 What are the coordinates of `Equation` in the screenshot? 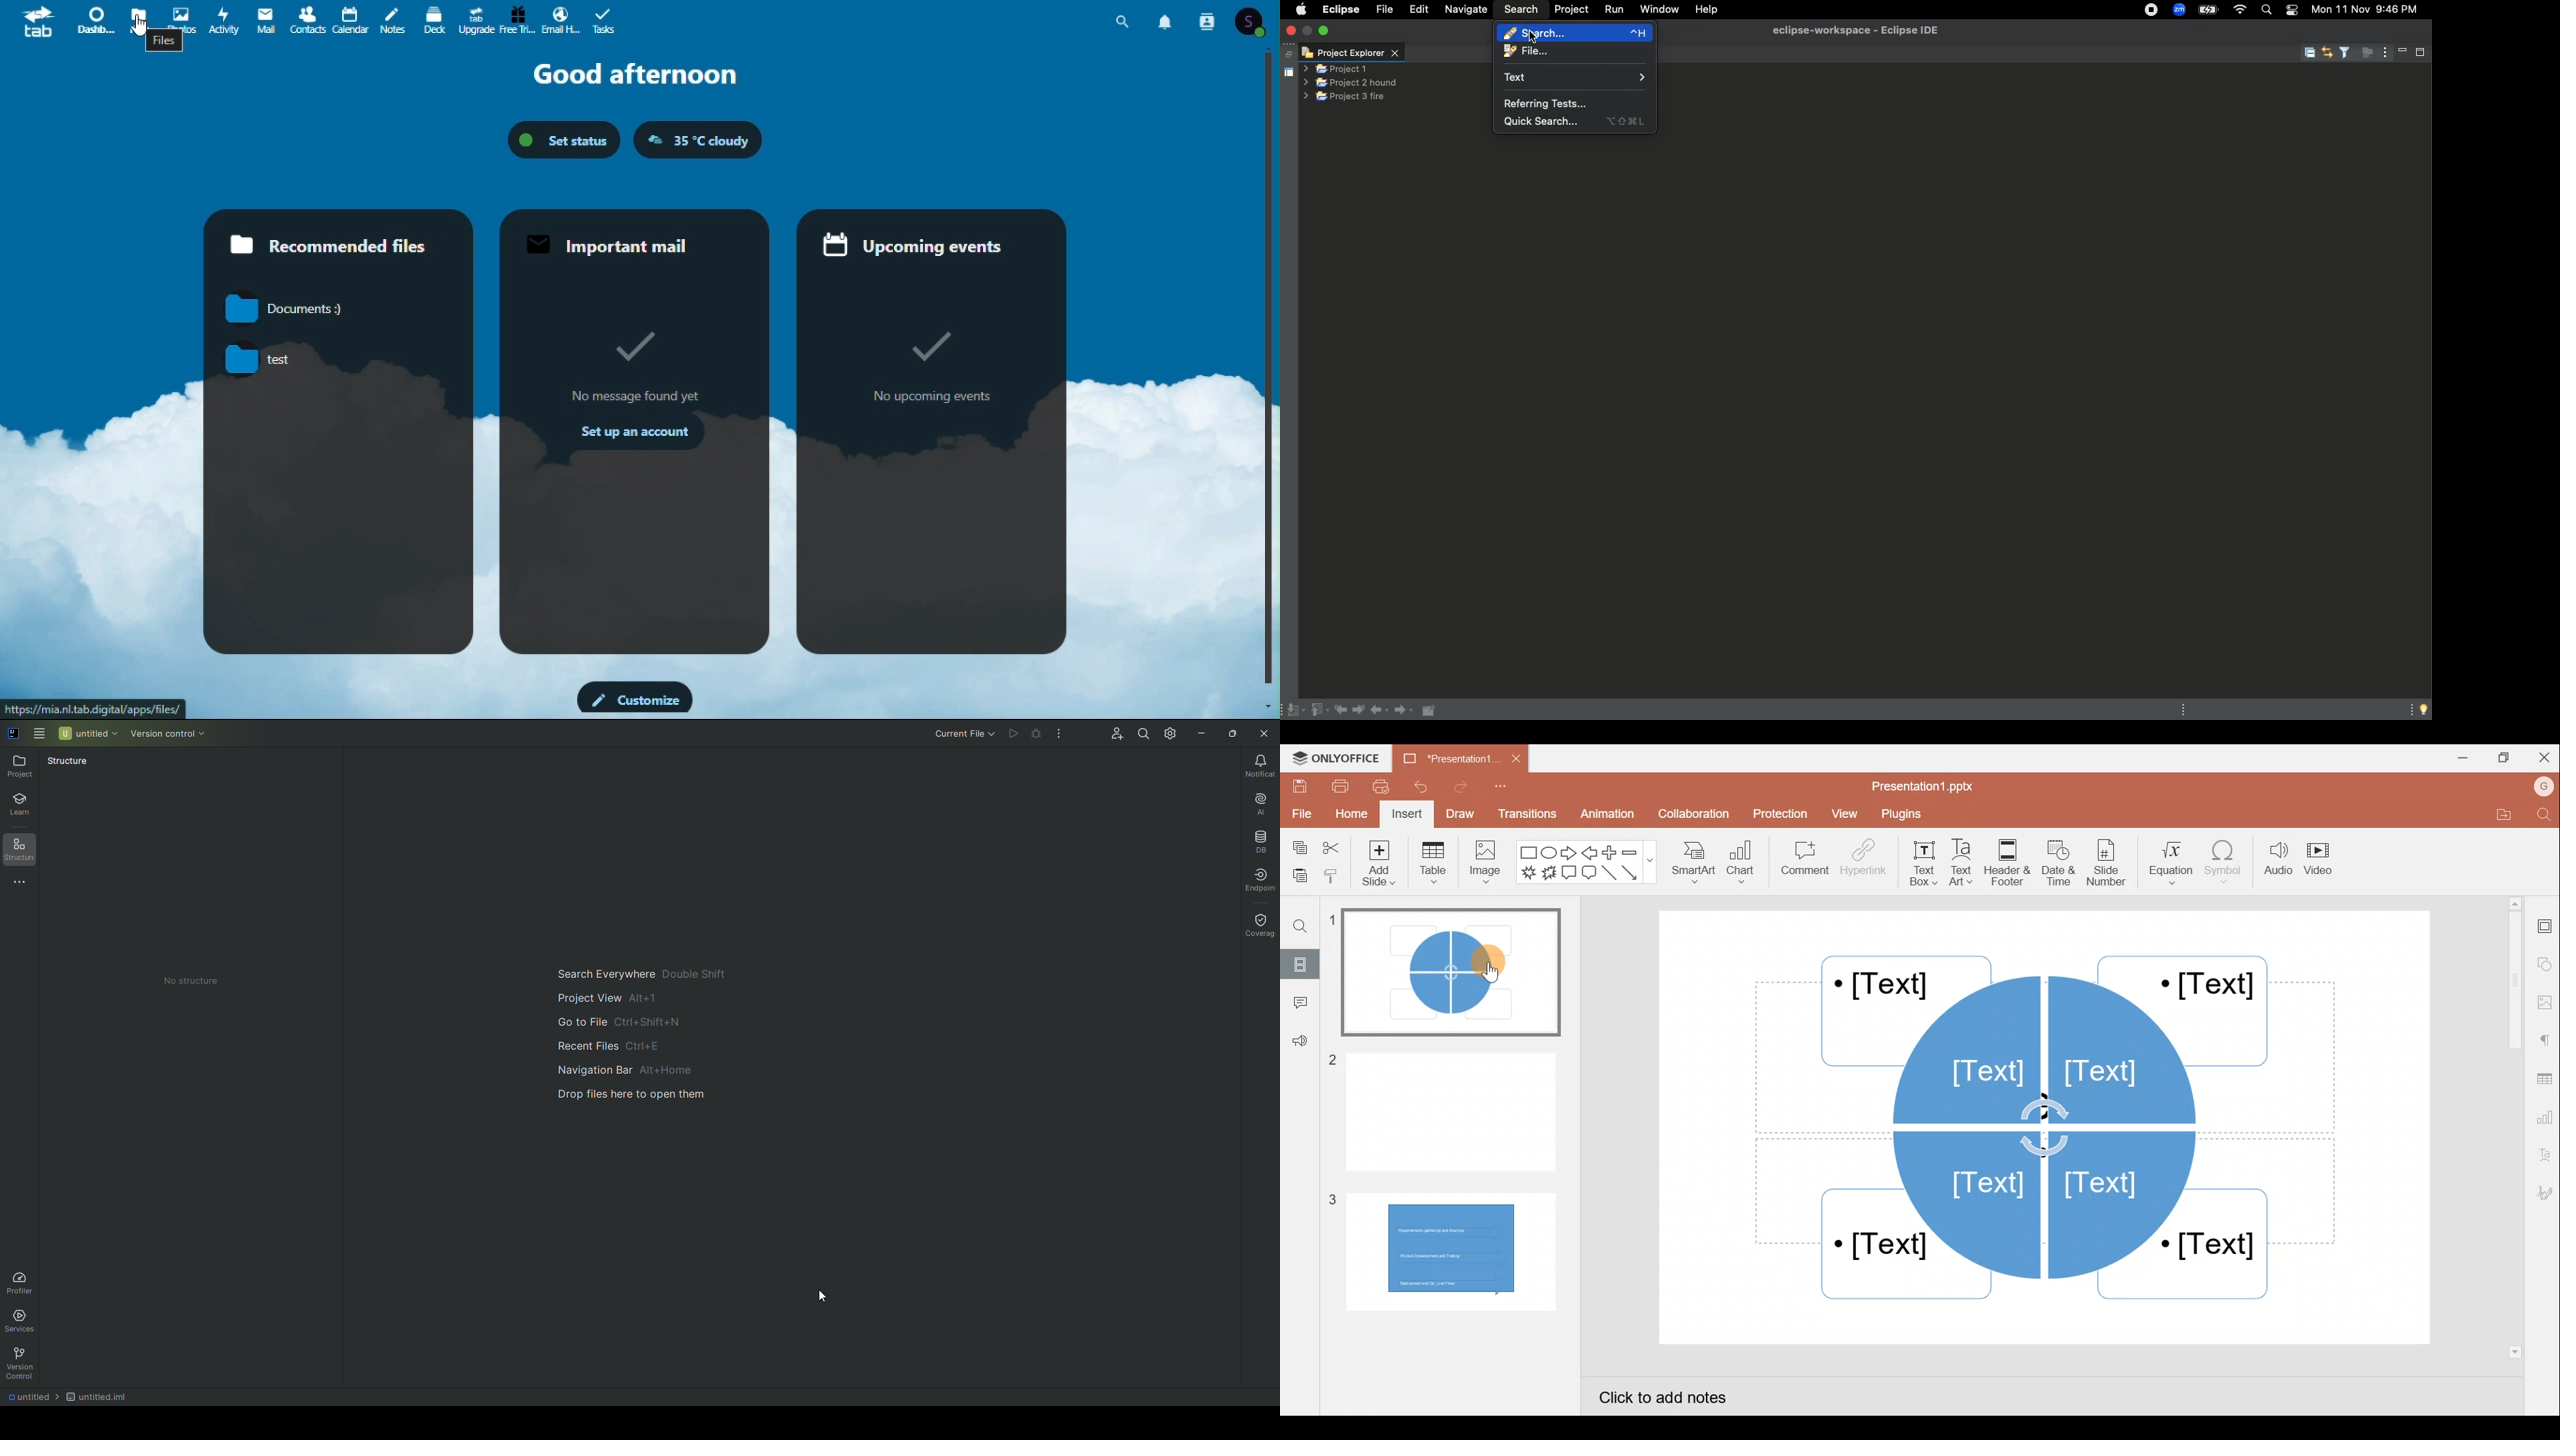 It's located at (2167, 863).